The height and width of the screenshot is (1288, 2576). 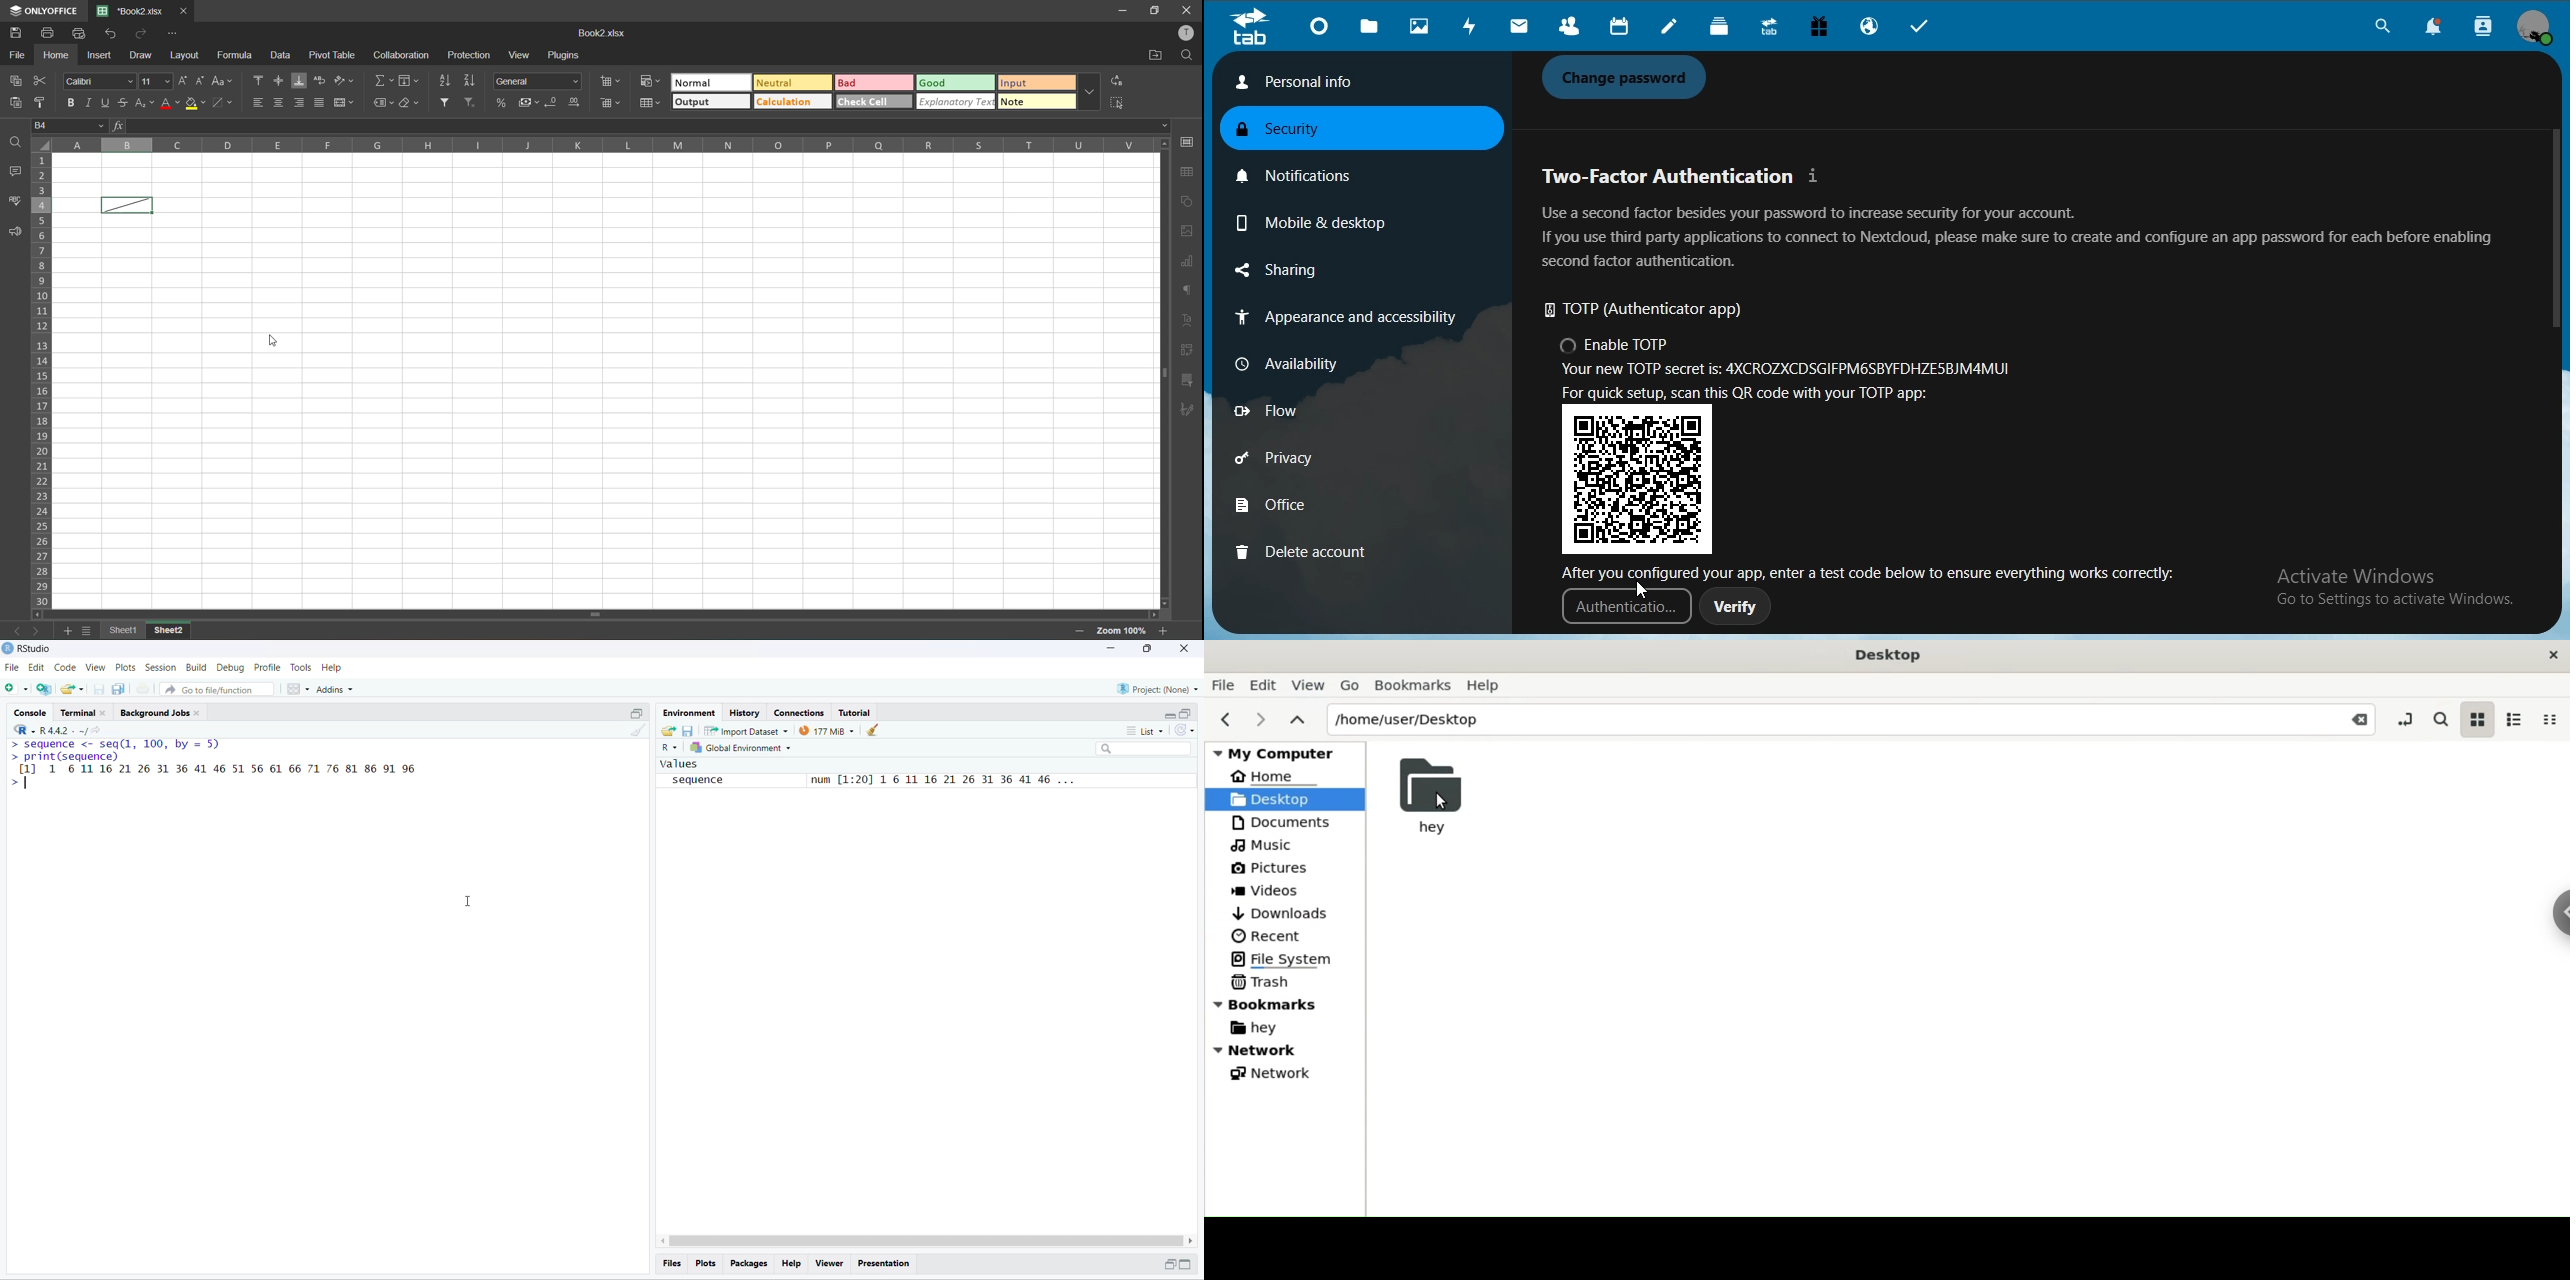 What do you see at coordinates (1262, 982) in the screenshot?
I see `Trash` at bounding box center [1262, 982].